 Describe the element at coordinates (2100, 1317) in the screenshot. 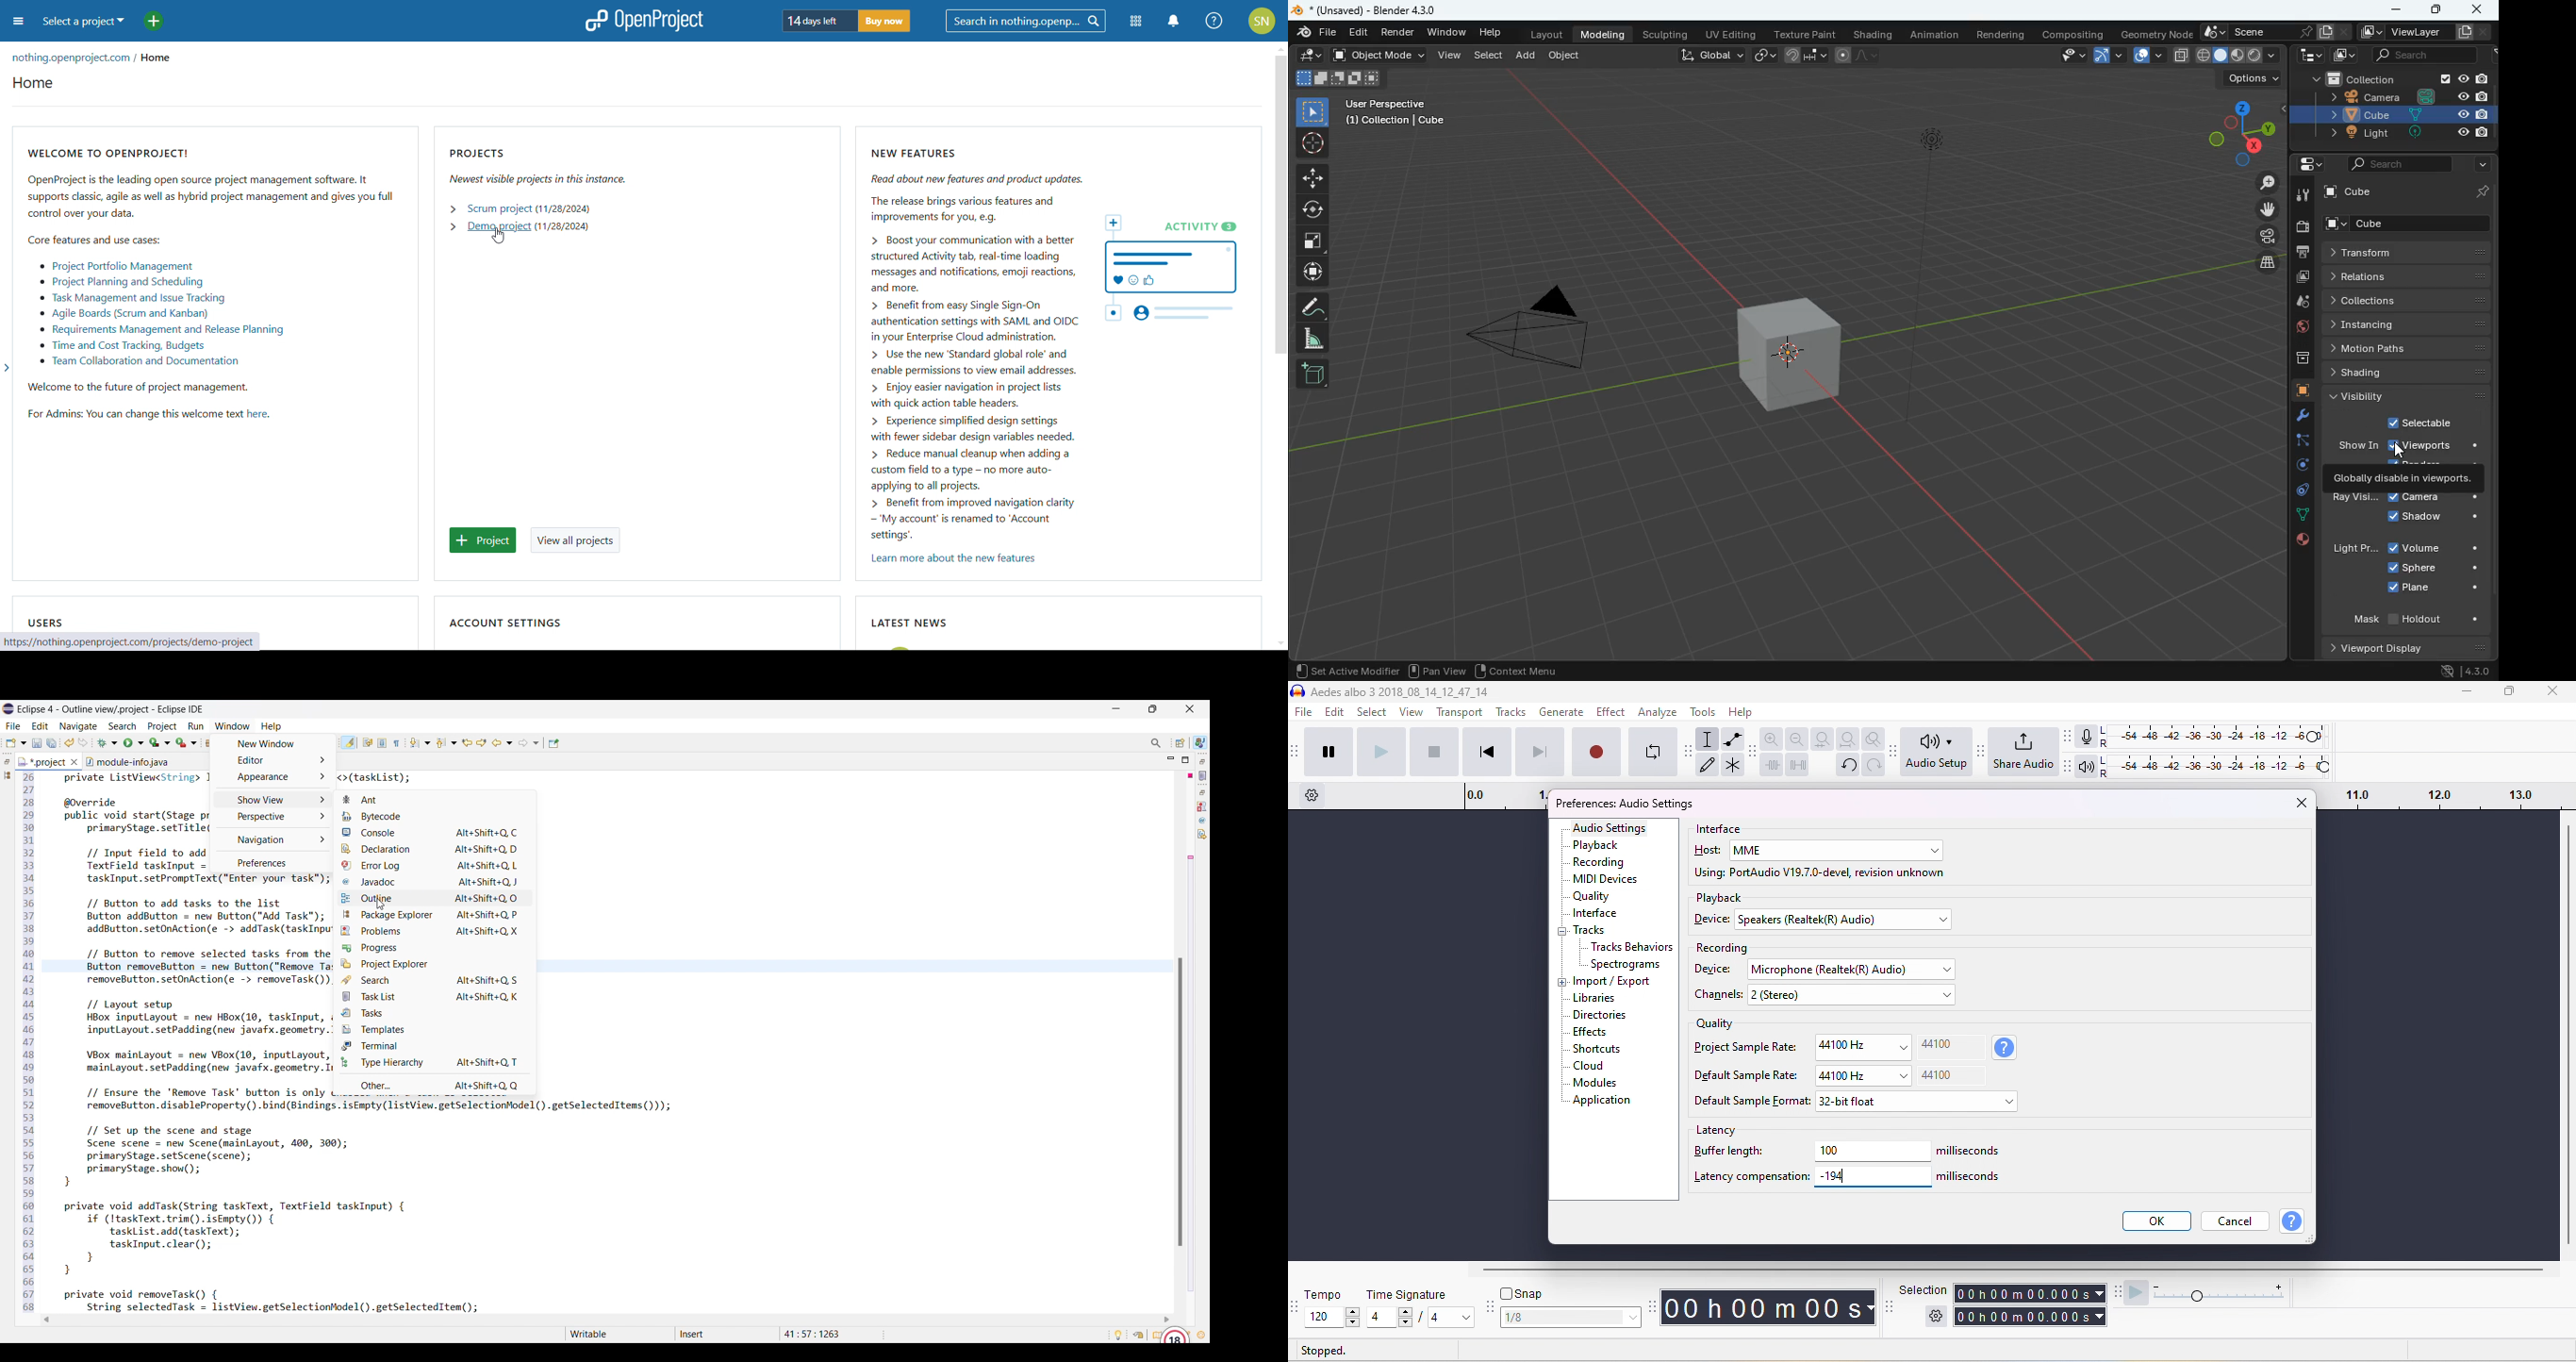

I see `select time parameter` at that location.